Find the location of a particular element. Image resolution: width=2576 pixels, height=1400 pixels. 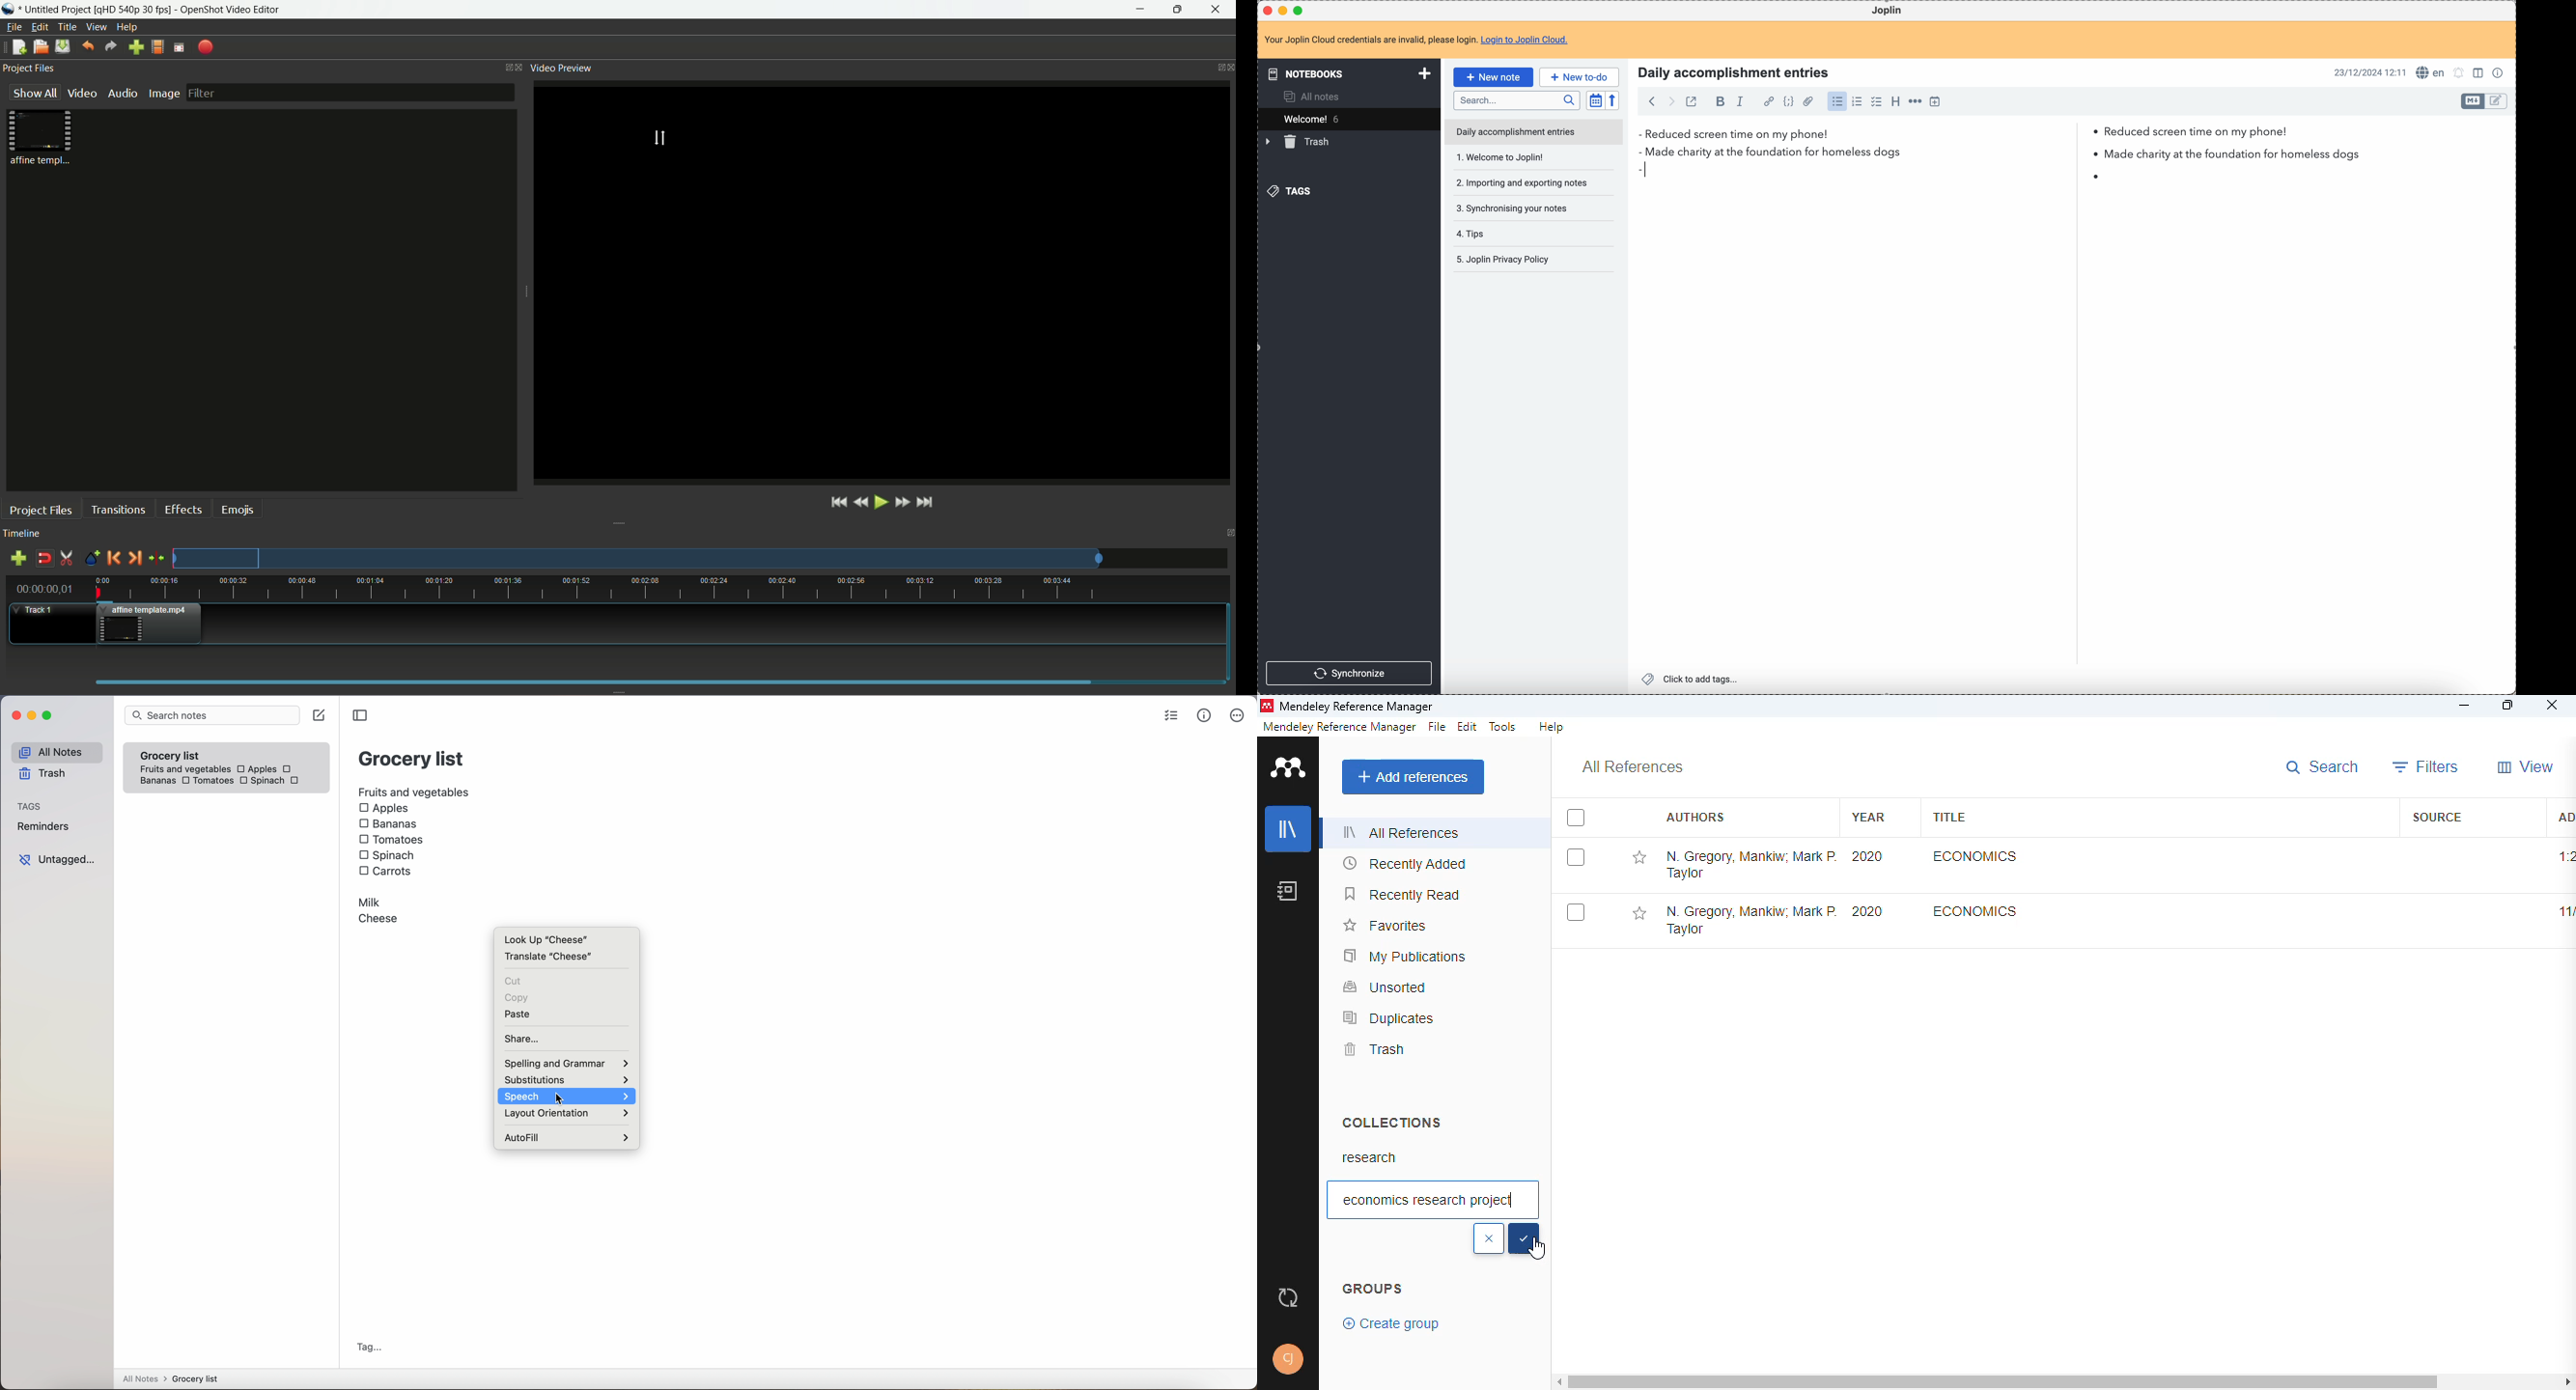

synchronising your notes is located at coordinates (1517, 183).